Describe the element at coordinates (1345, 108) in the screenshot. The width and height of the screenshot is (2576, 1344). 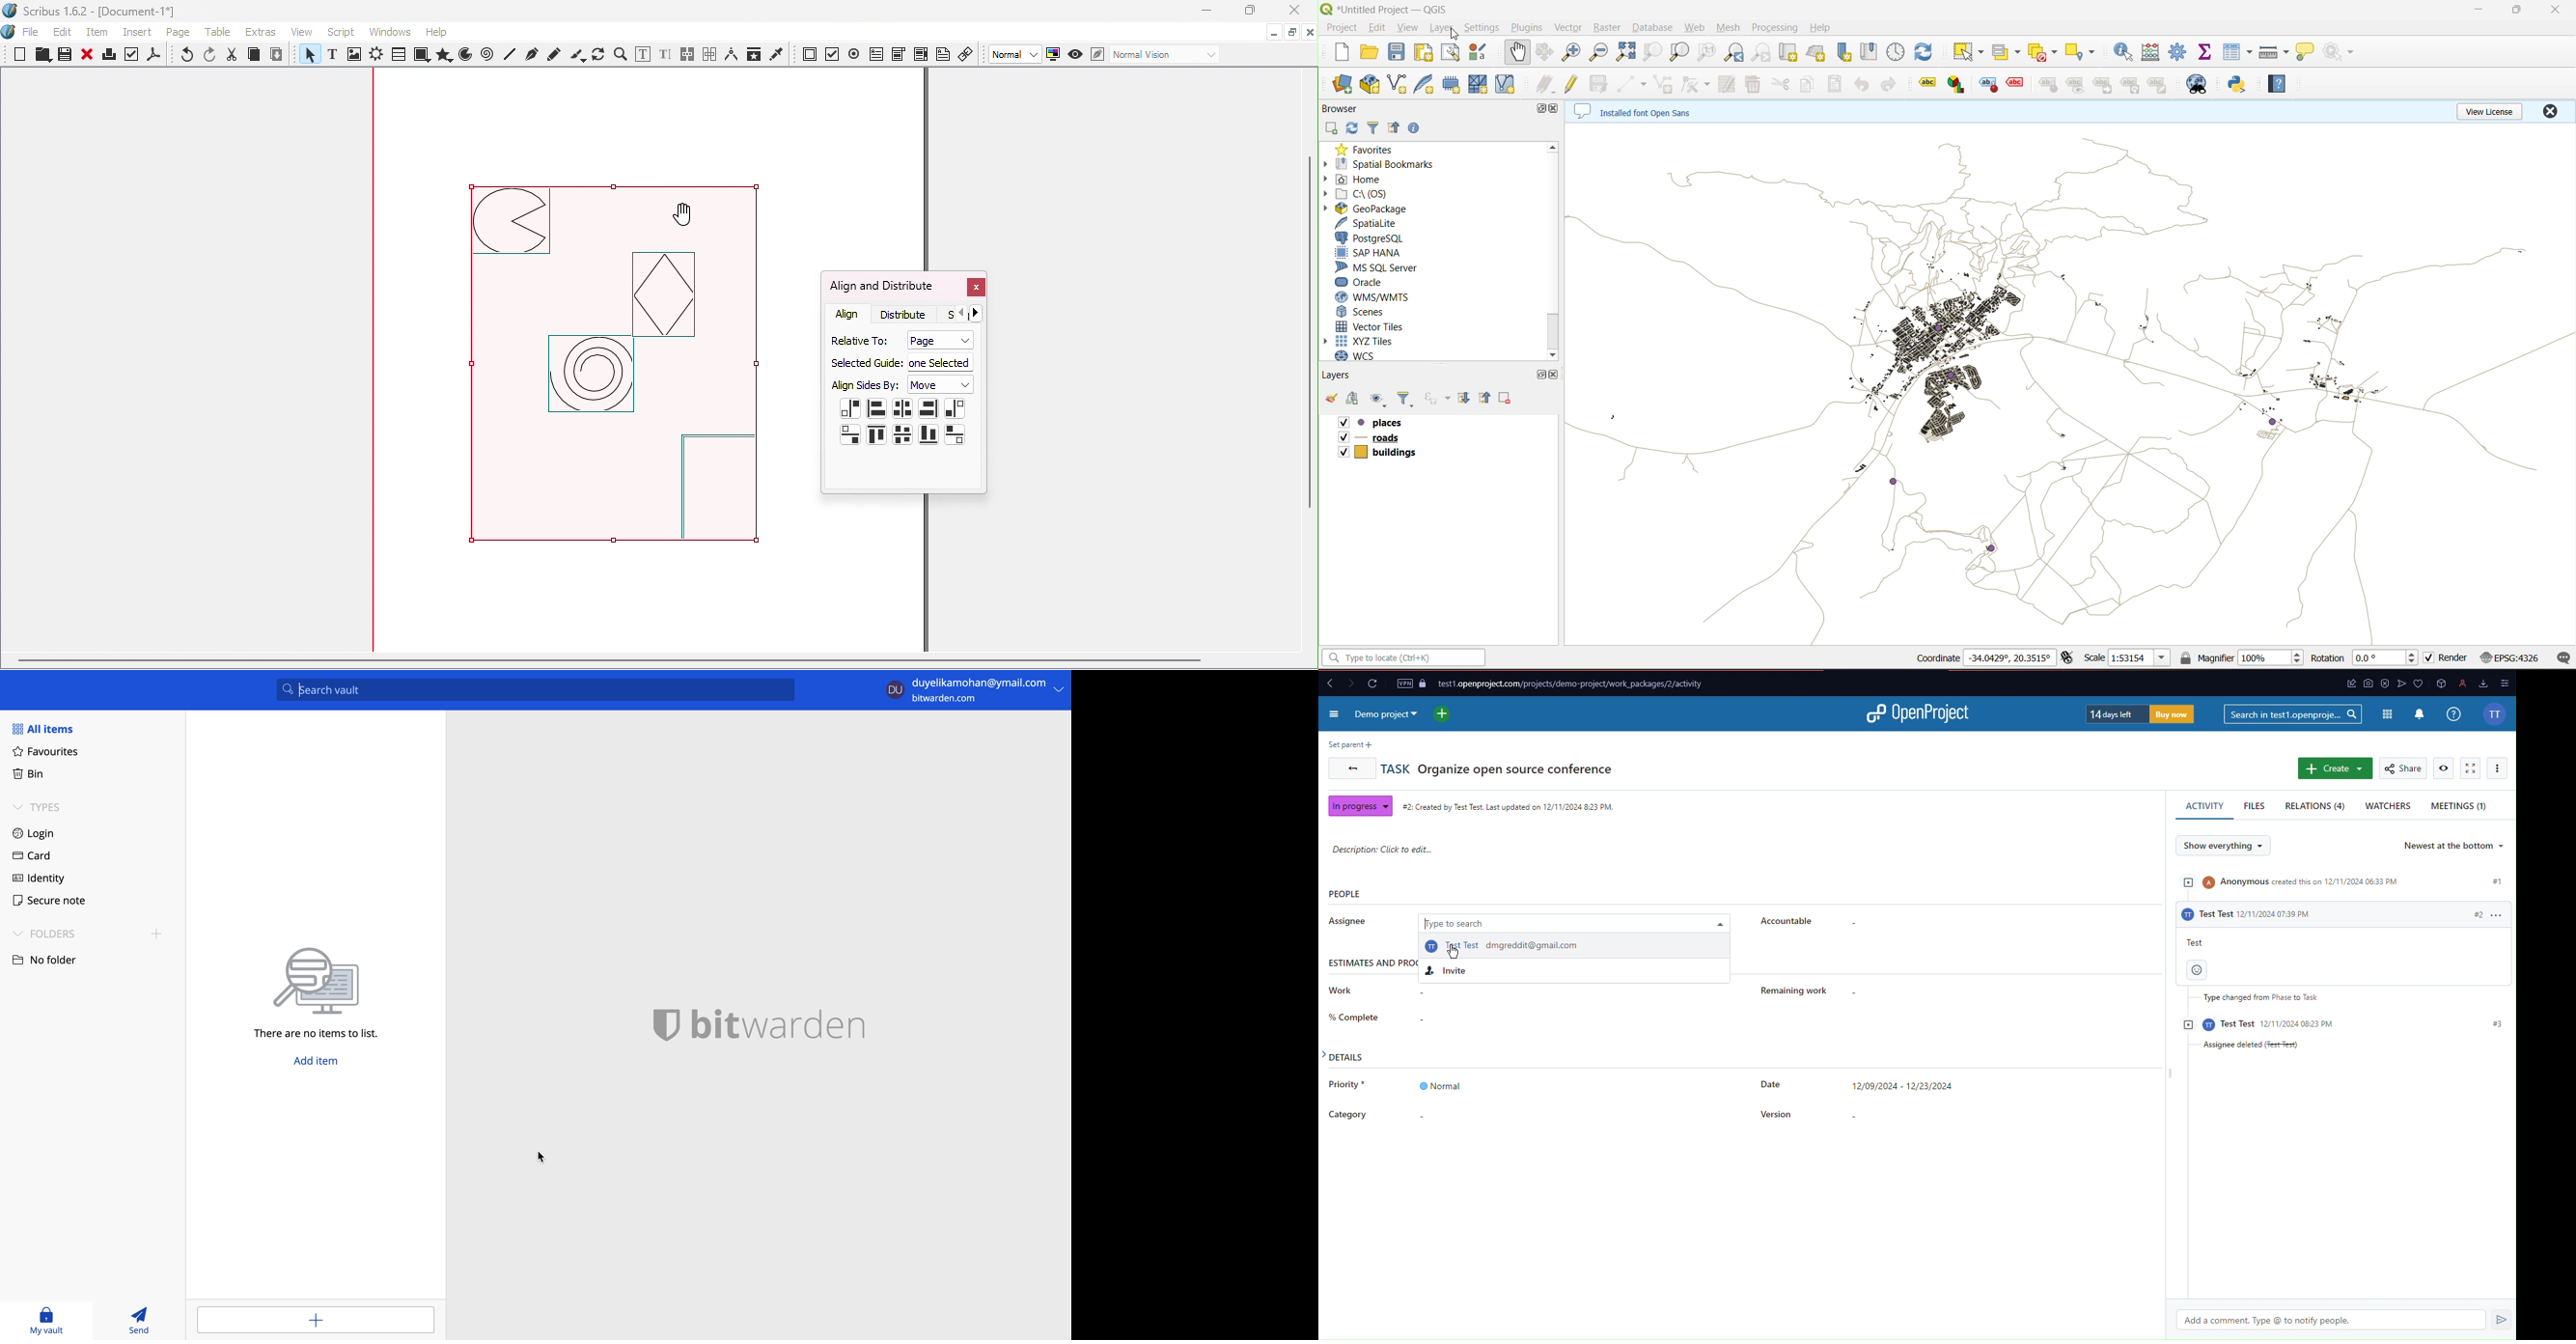
I see `browser` at that location.